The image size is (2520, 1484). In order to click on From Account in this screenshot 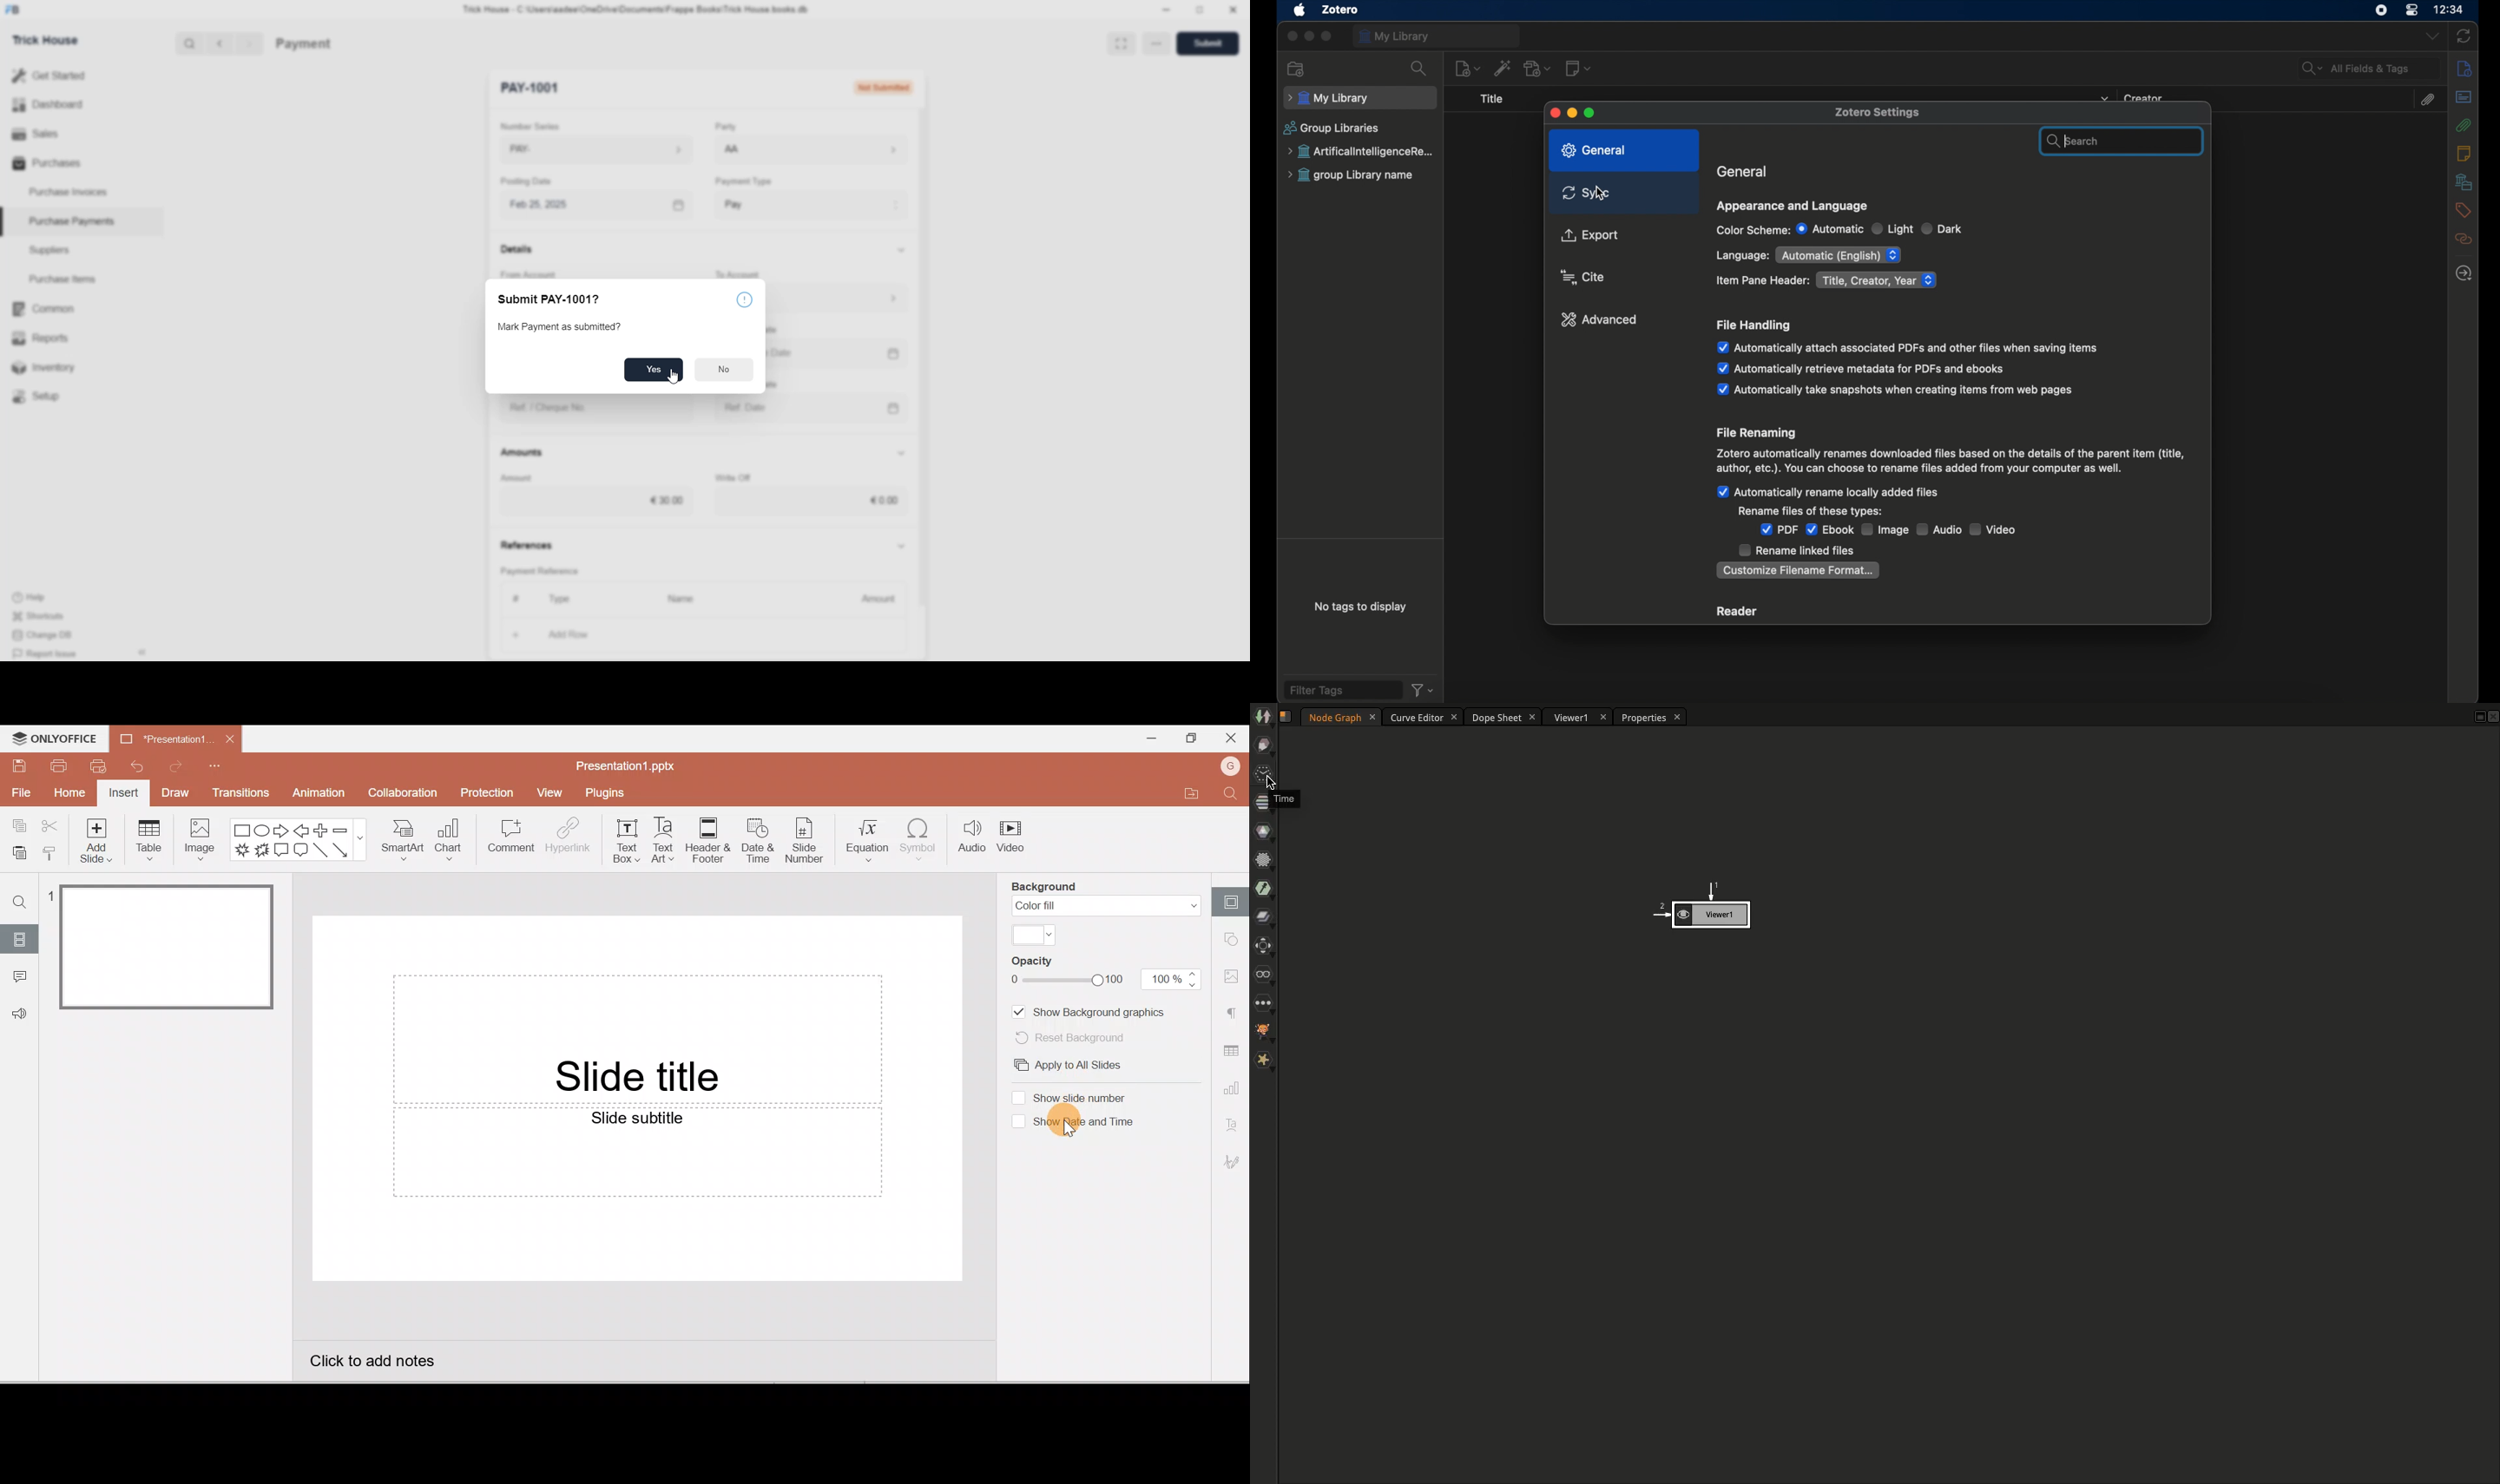, I will do `click(538, 271)`.